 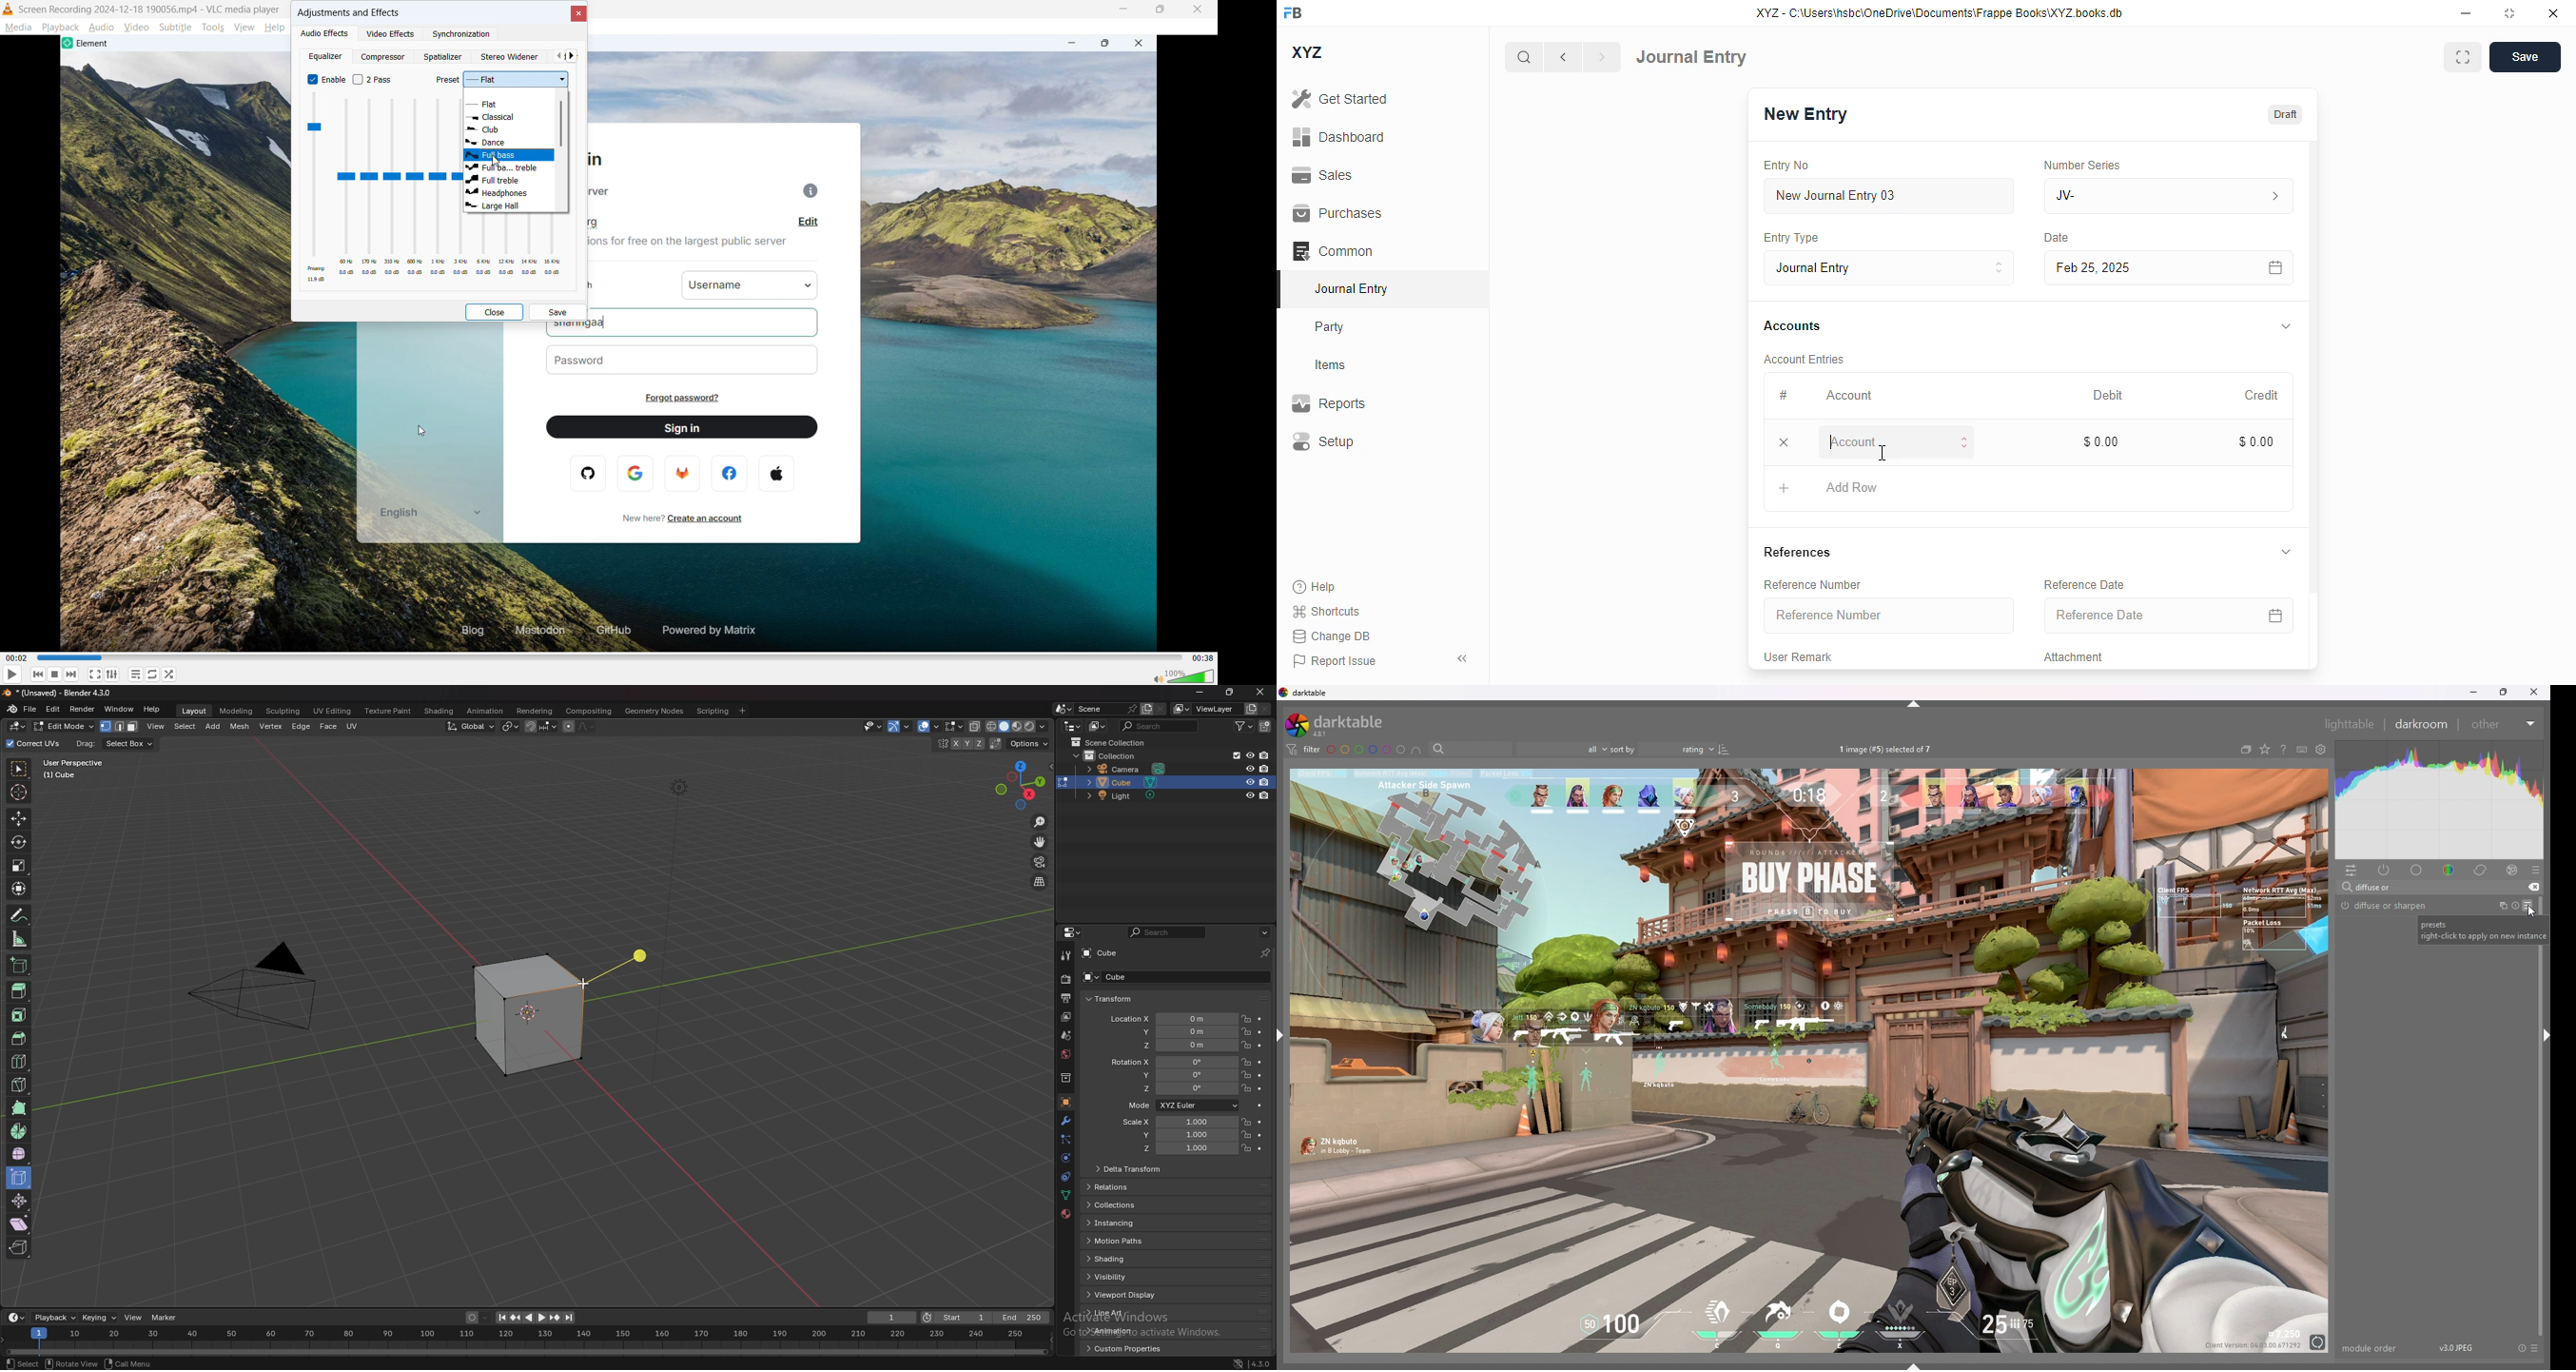 I want to click on options, so click(x=1027, y=744).